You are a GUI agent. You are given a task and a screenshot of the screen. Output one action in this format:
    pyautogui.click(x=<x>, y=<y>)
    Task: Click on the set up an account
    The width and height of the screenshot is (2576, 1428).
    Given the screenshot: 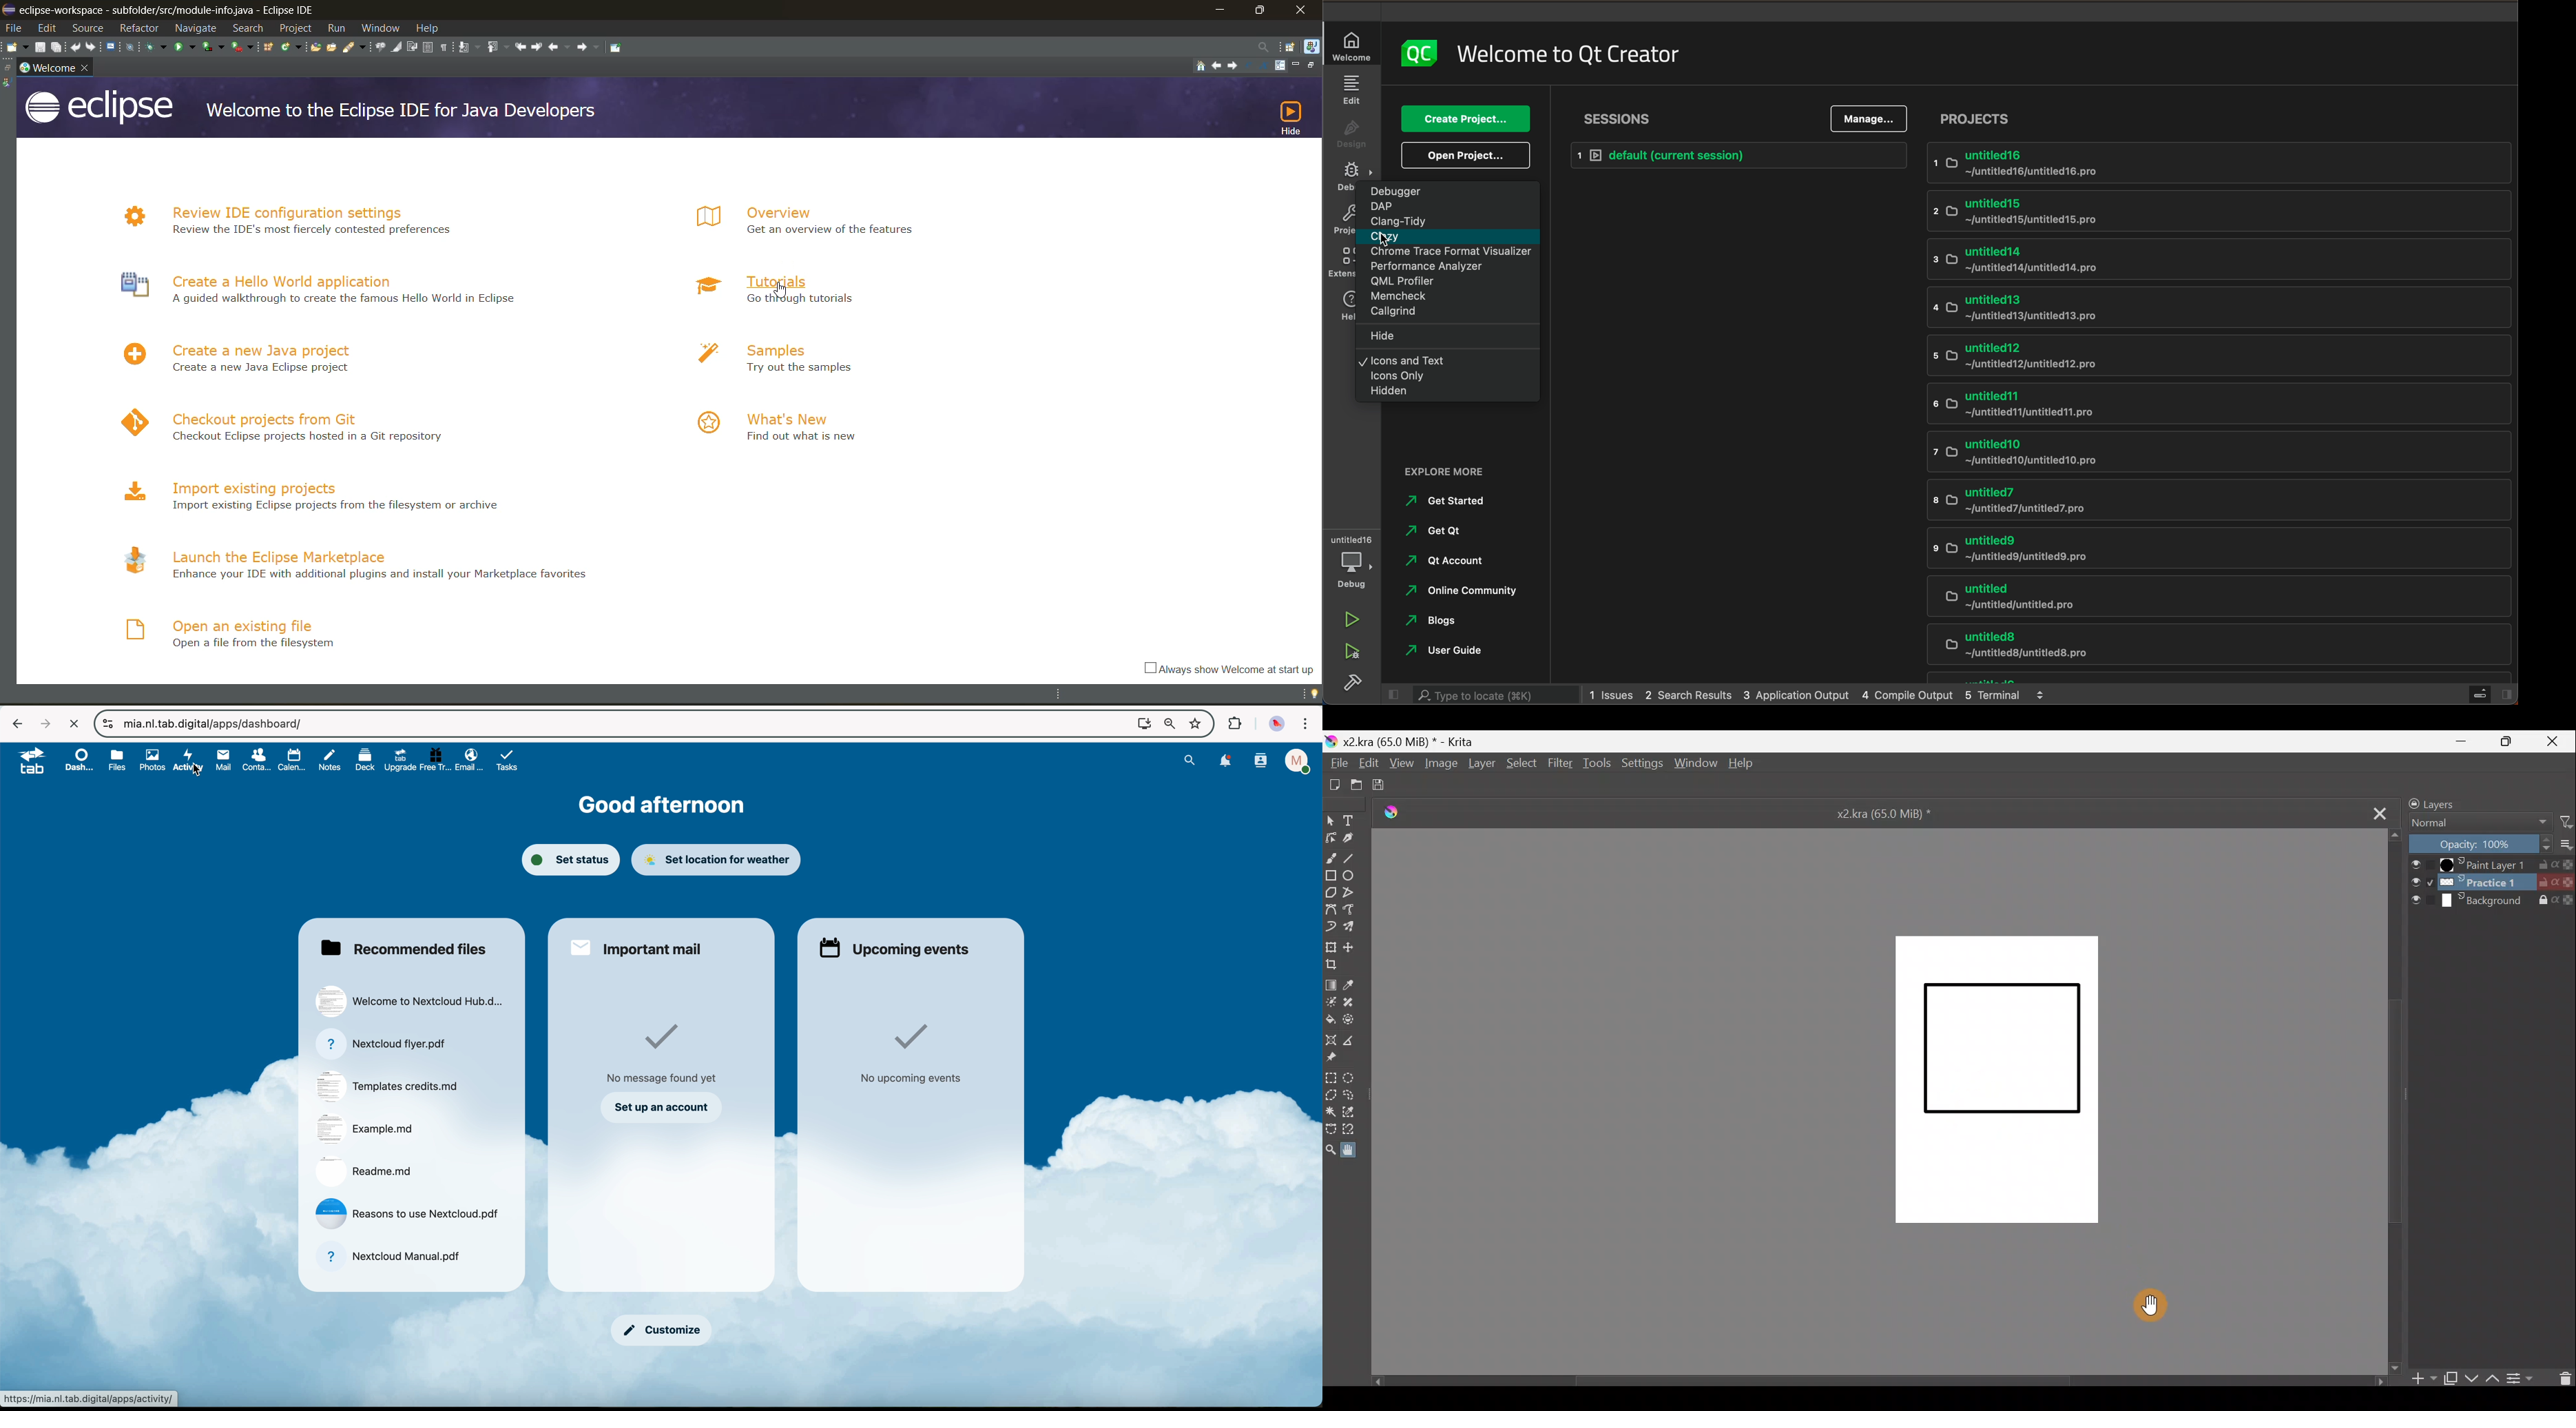 What is the action you would take?
    pyautogui.click(x=662, y=1107)
    